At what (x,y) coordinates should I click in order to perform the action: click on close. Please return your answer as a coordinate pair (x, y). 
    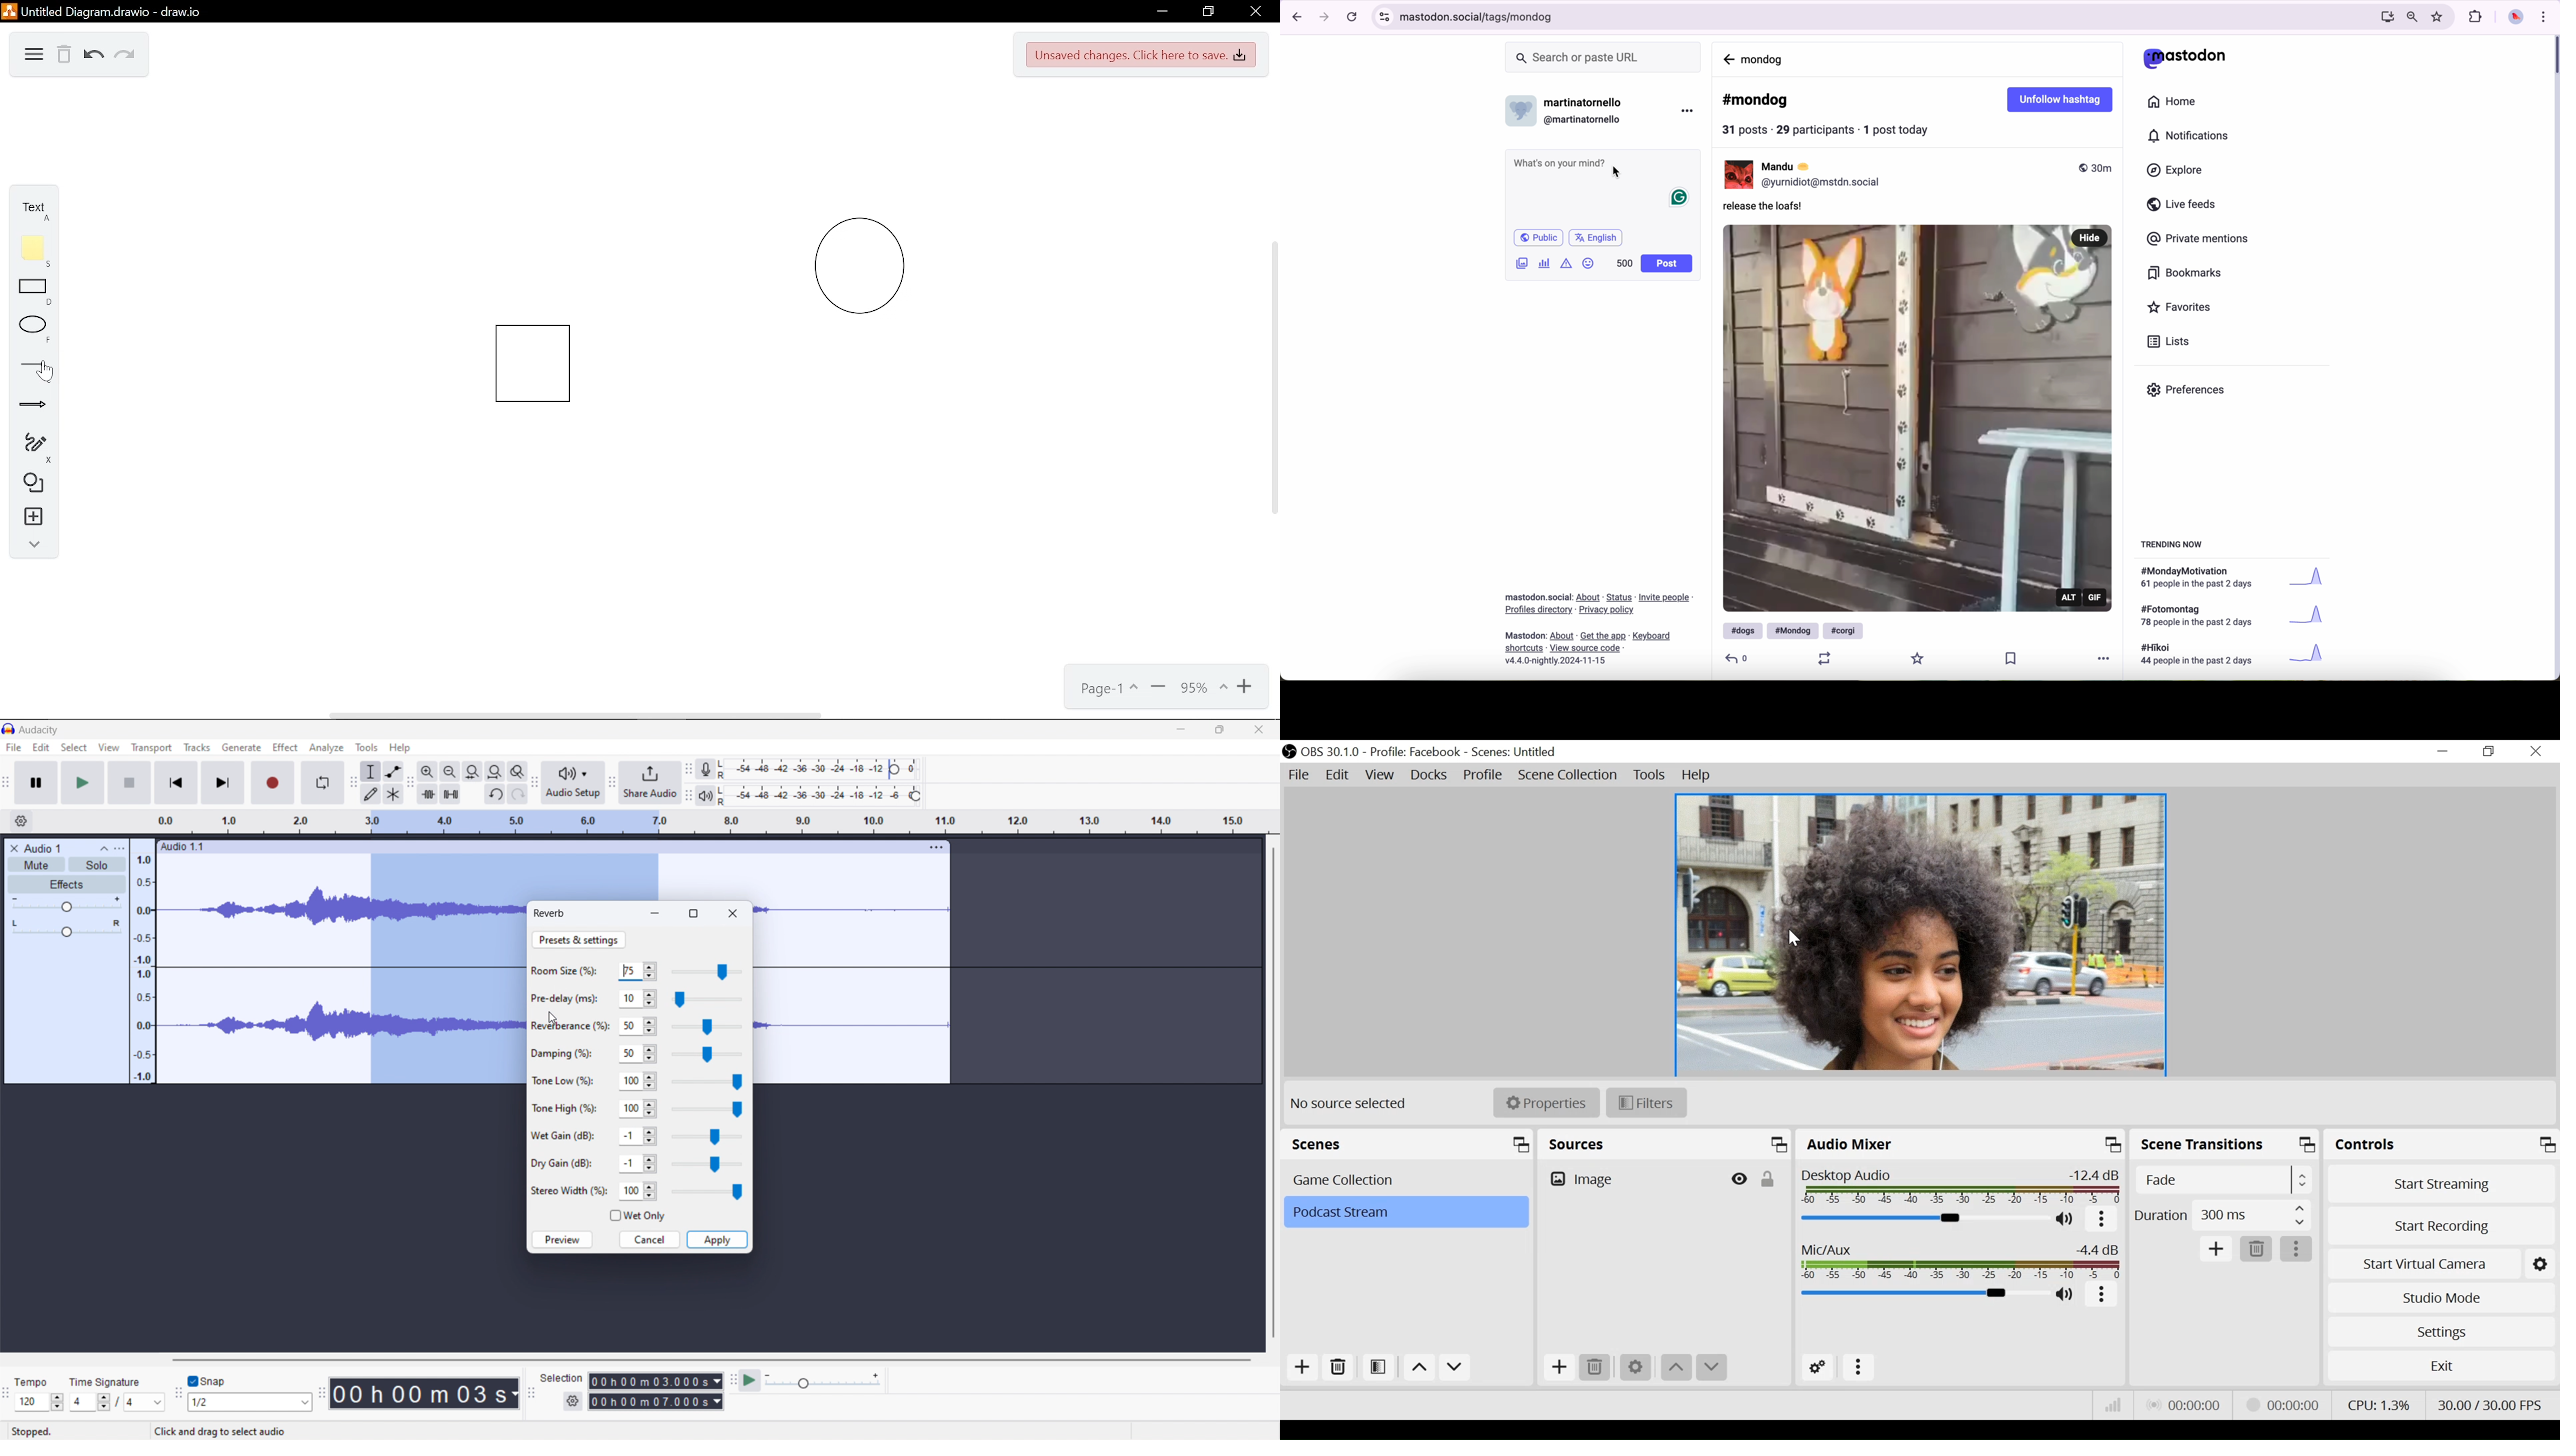
    Looking at the image, I should click on (732, 914).